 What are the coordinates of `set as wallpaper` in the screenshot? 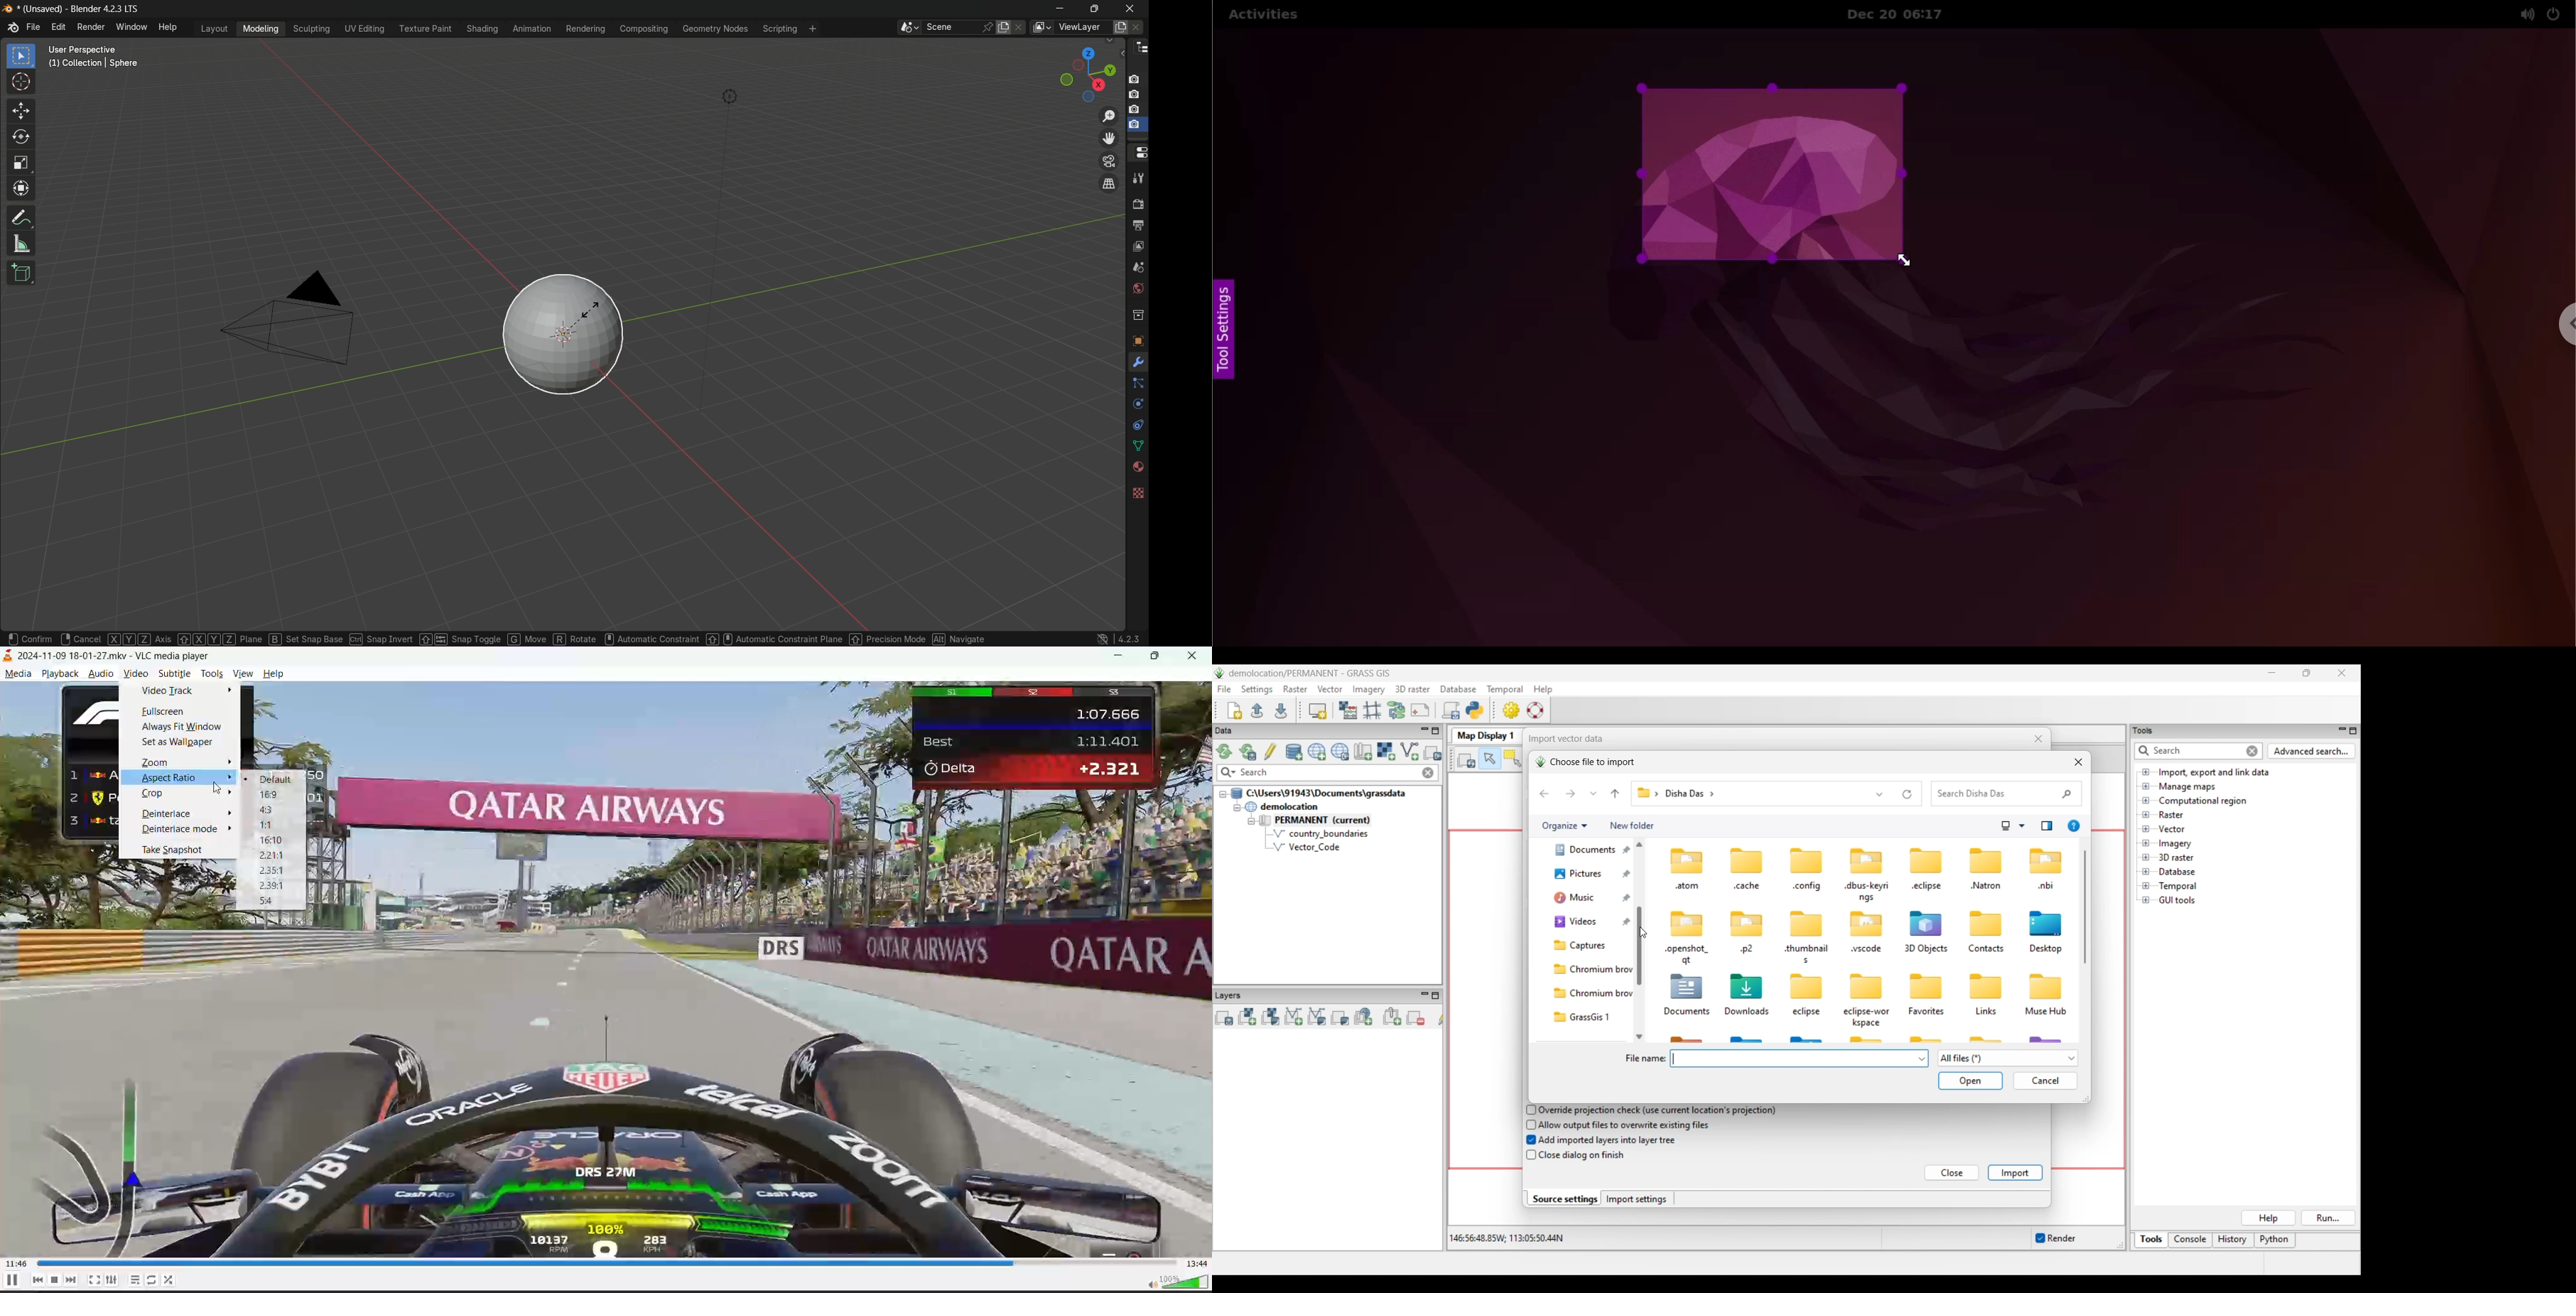 It's located at (182, 743).